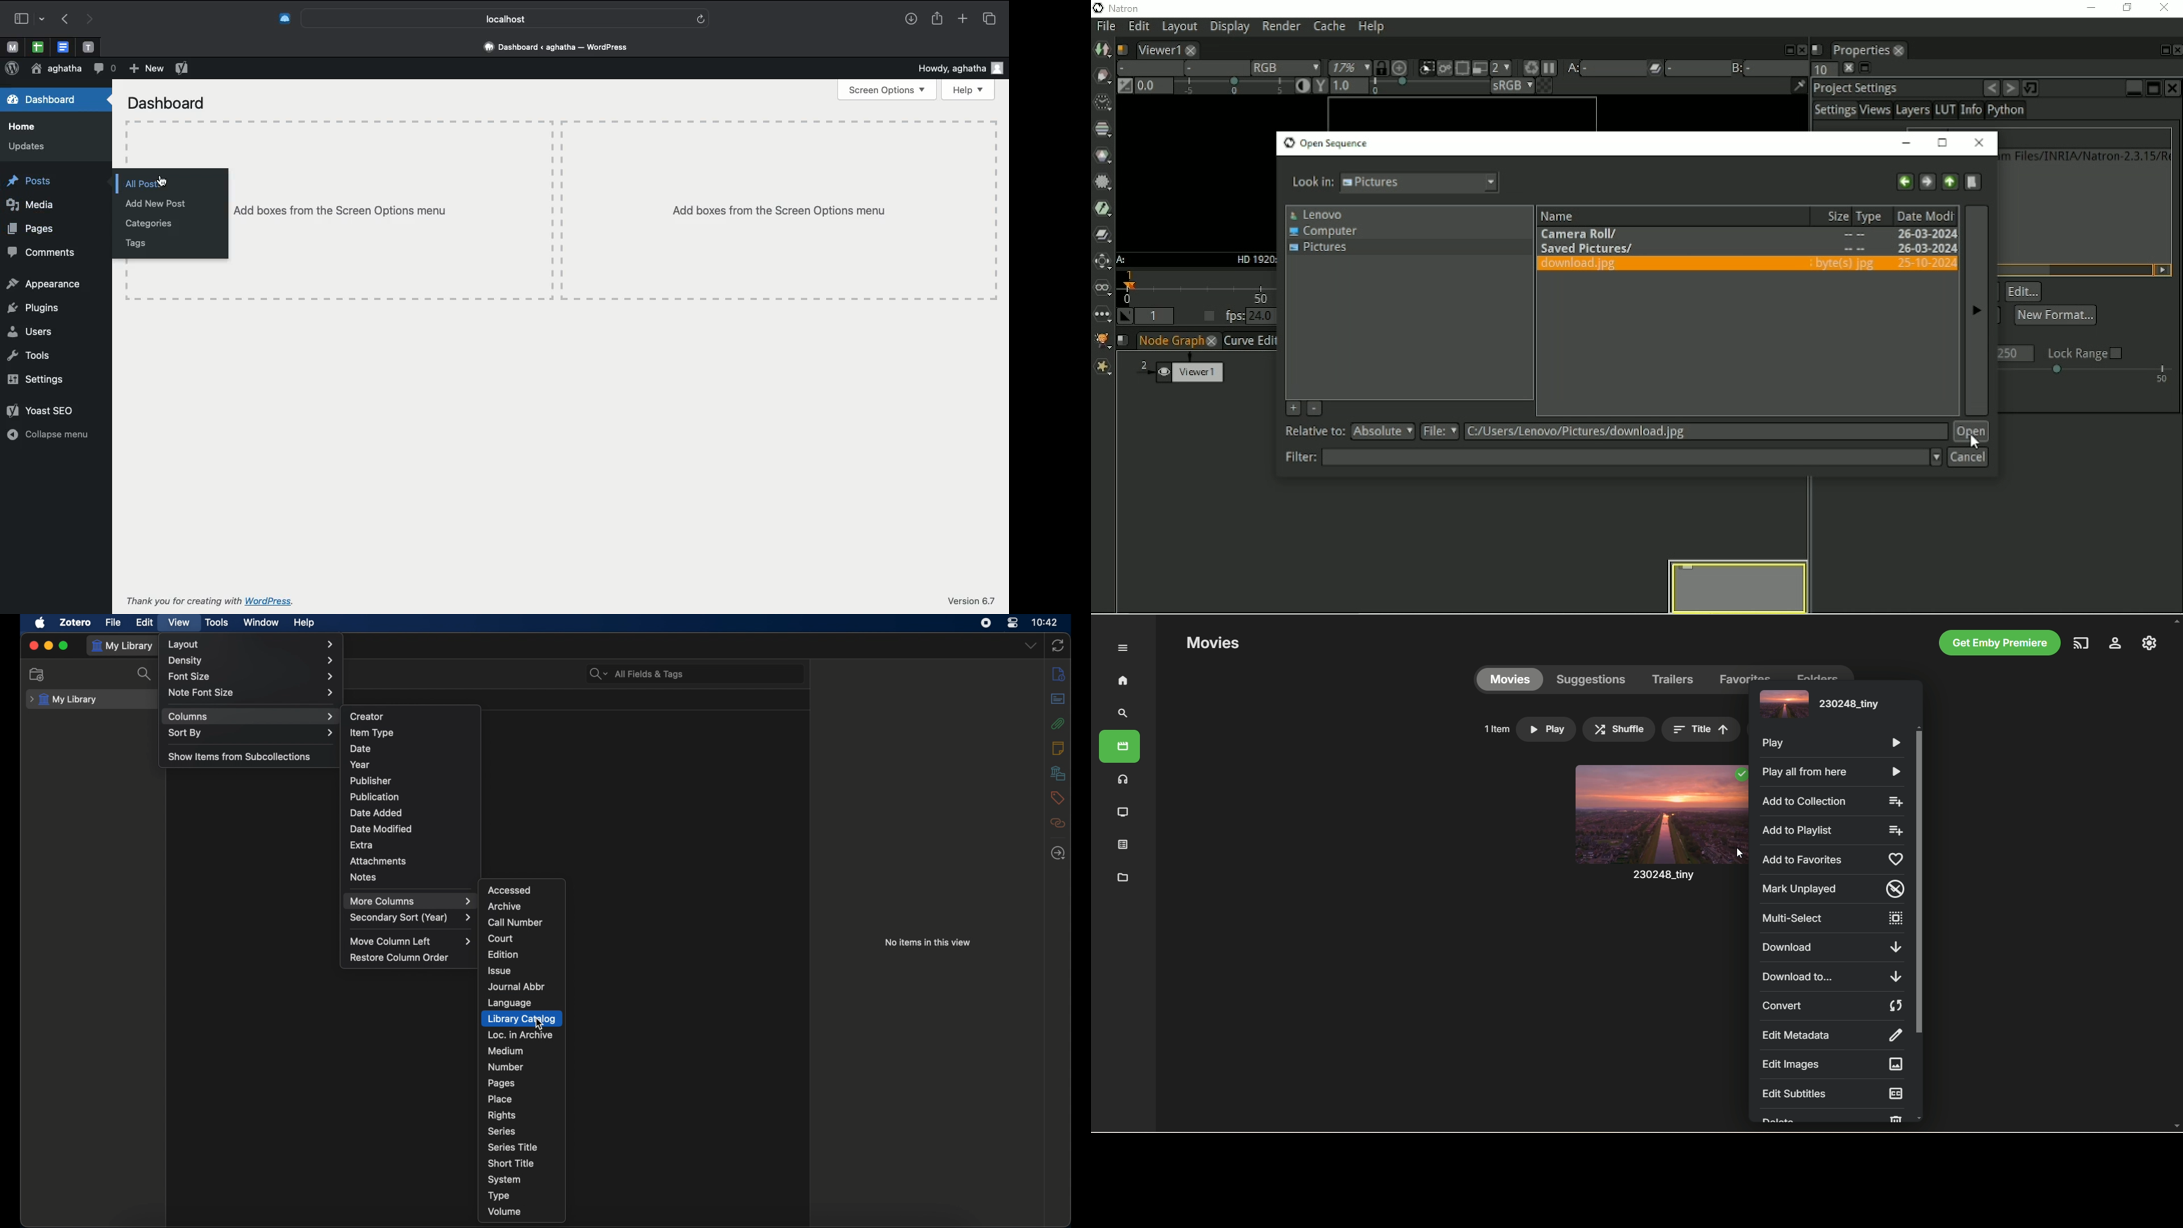 The image size is (2184, 1232). Describe the element at coordinates (410, 901) in the screenshot. I see `more columns` at that location.